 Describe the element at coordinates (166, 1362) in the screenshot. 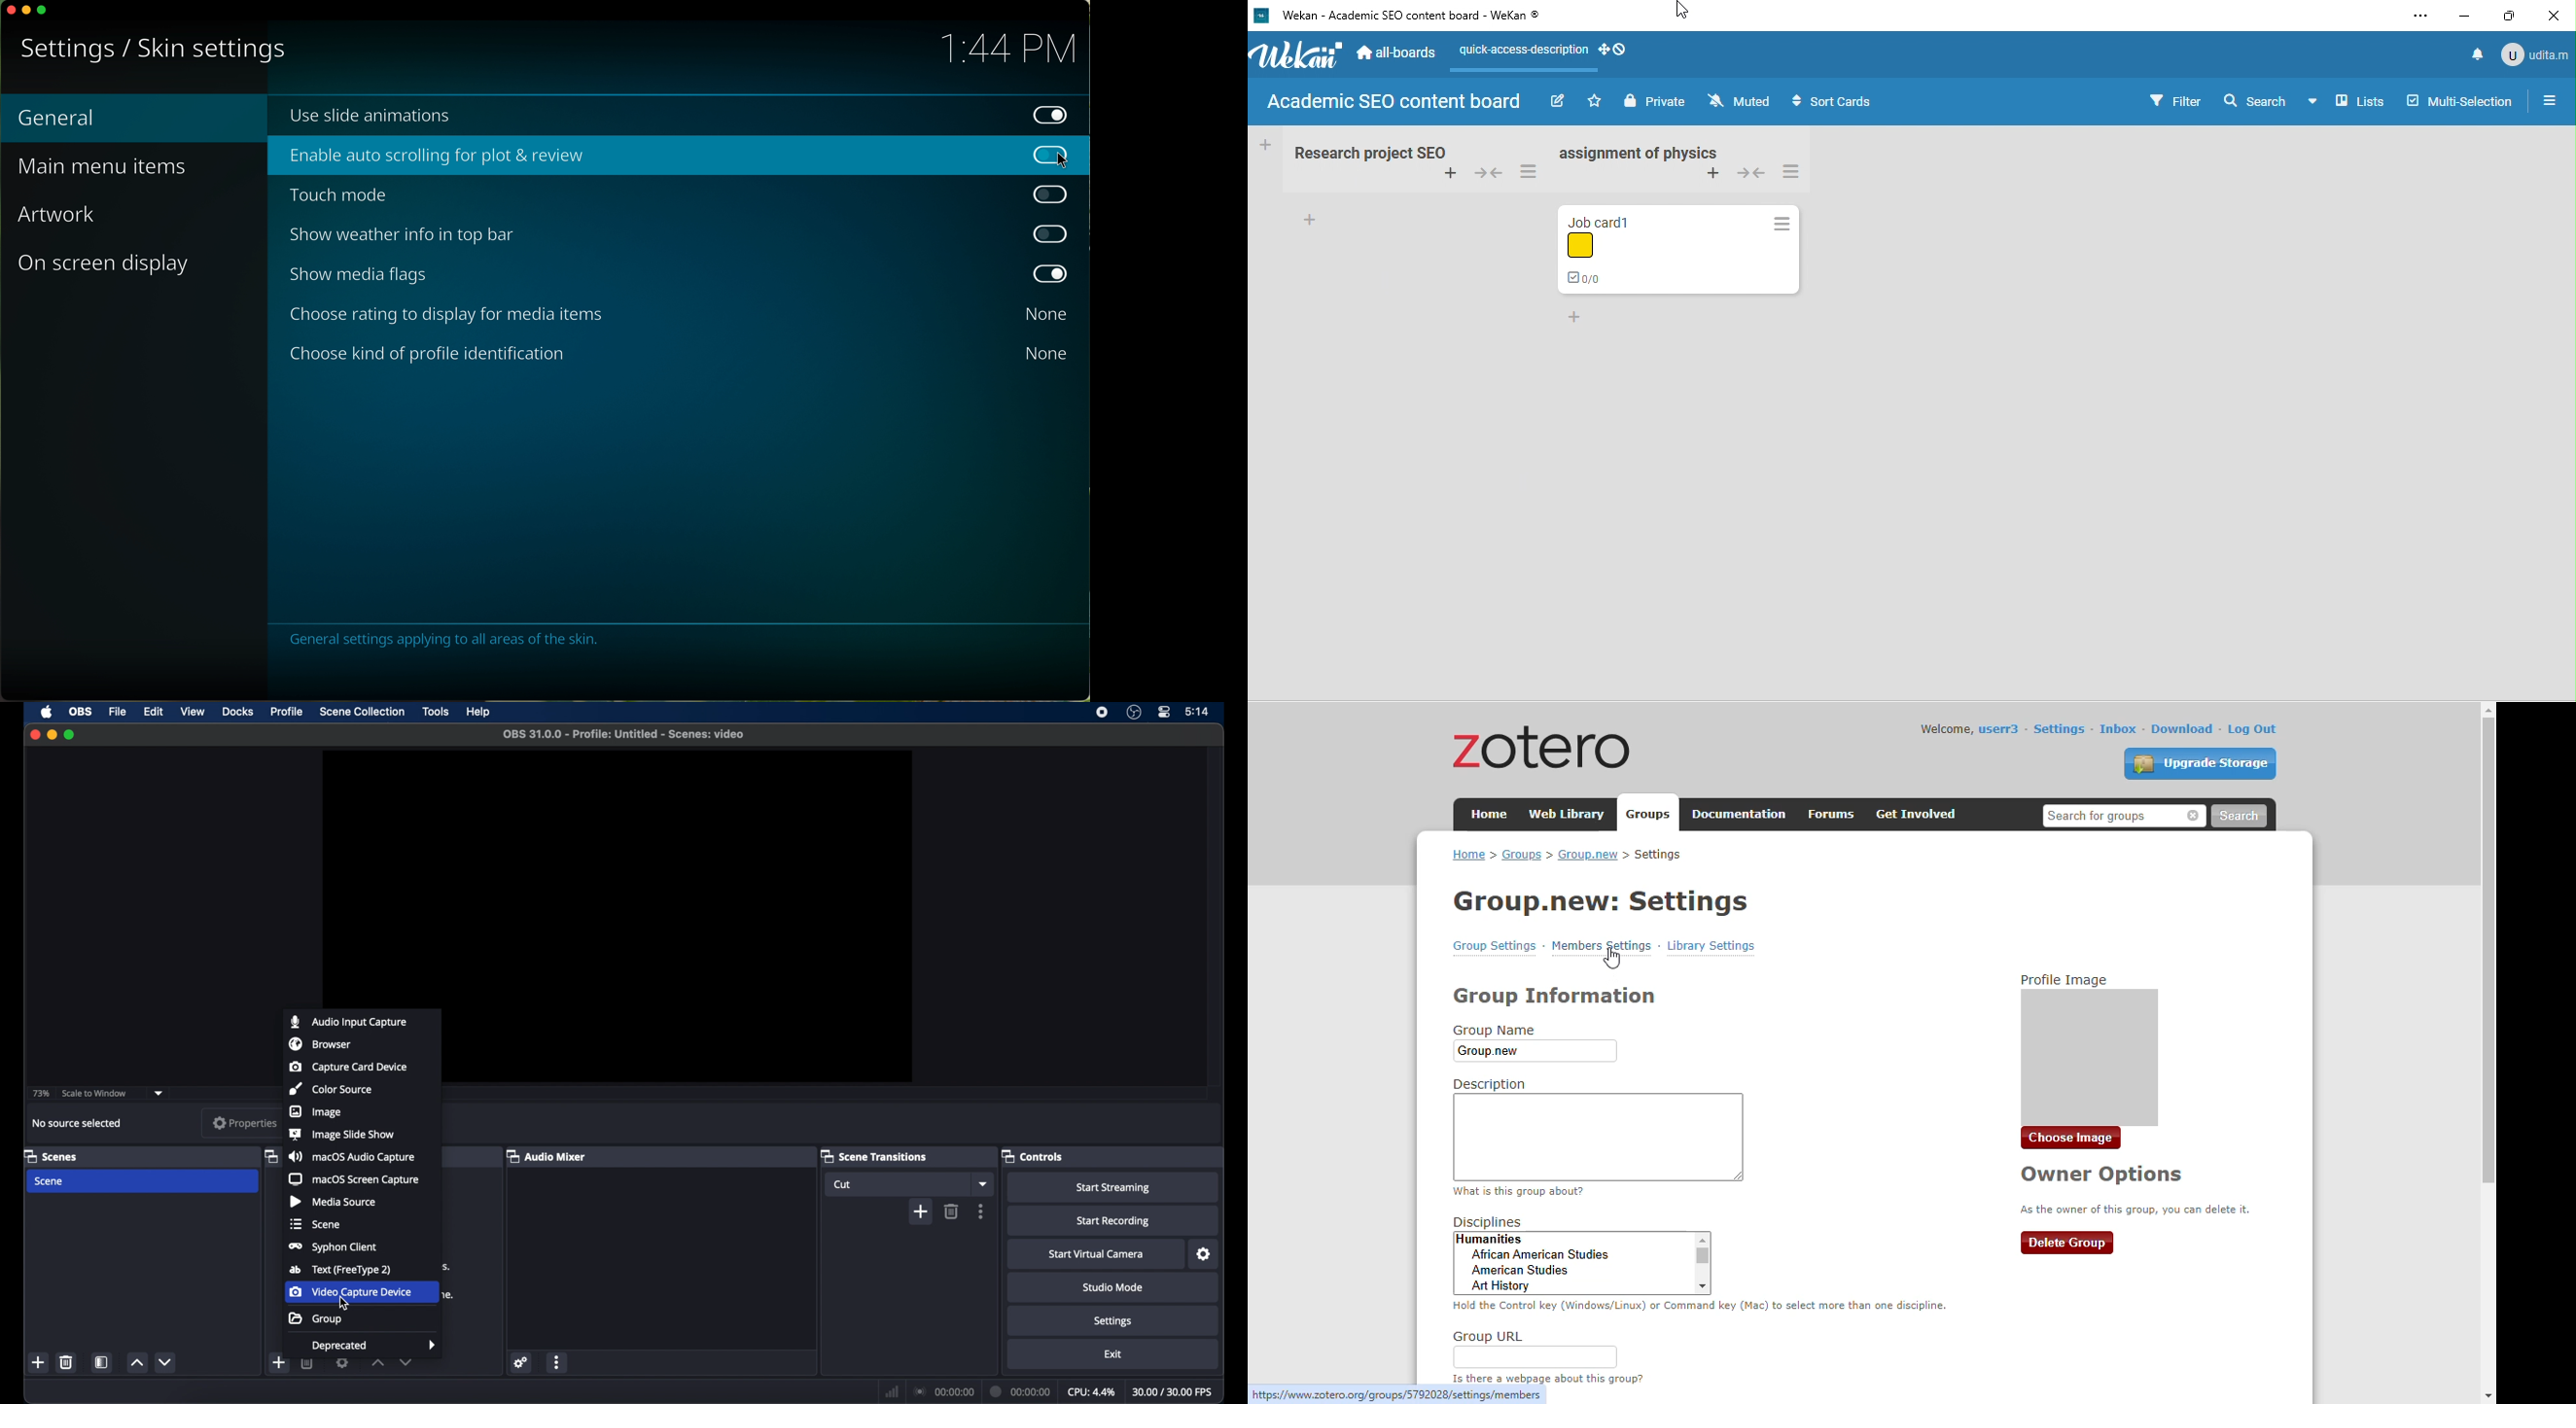

I see `decrement` at that location.